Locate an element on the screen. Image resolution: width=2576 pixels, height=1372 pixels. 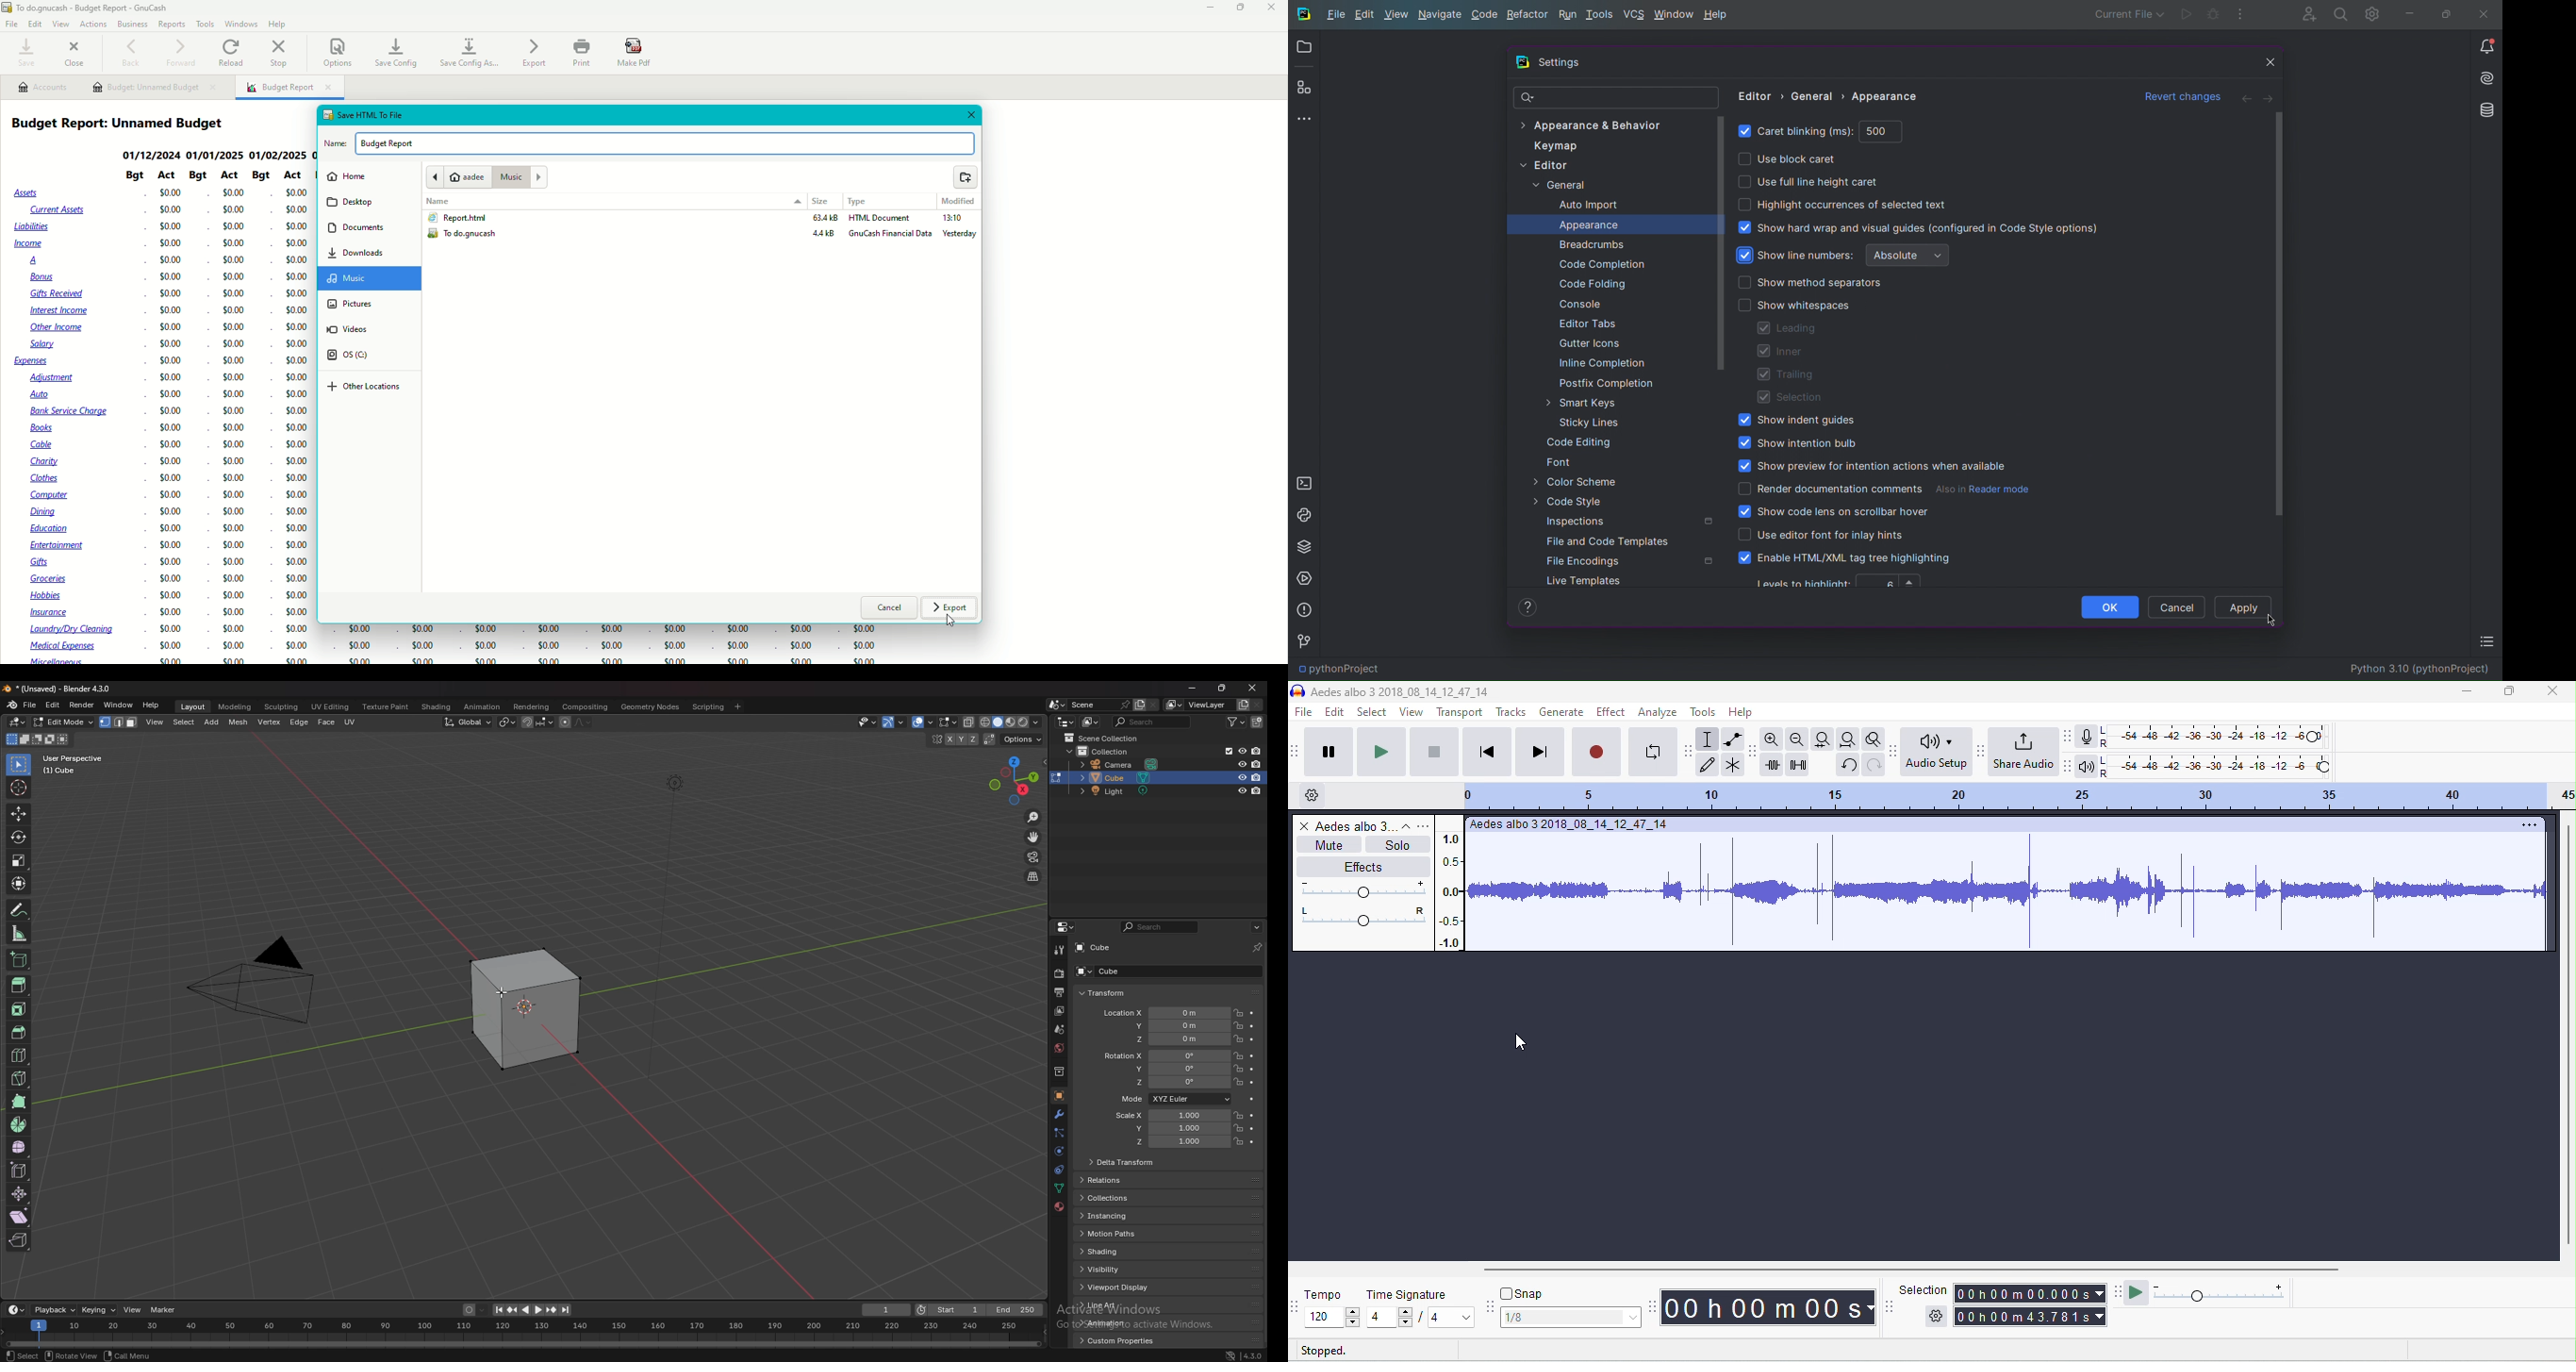
shading is located at coordinates (1037, 723).